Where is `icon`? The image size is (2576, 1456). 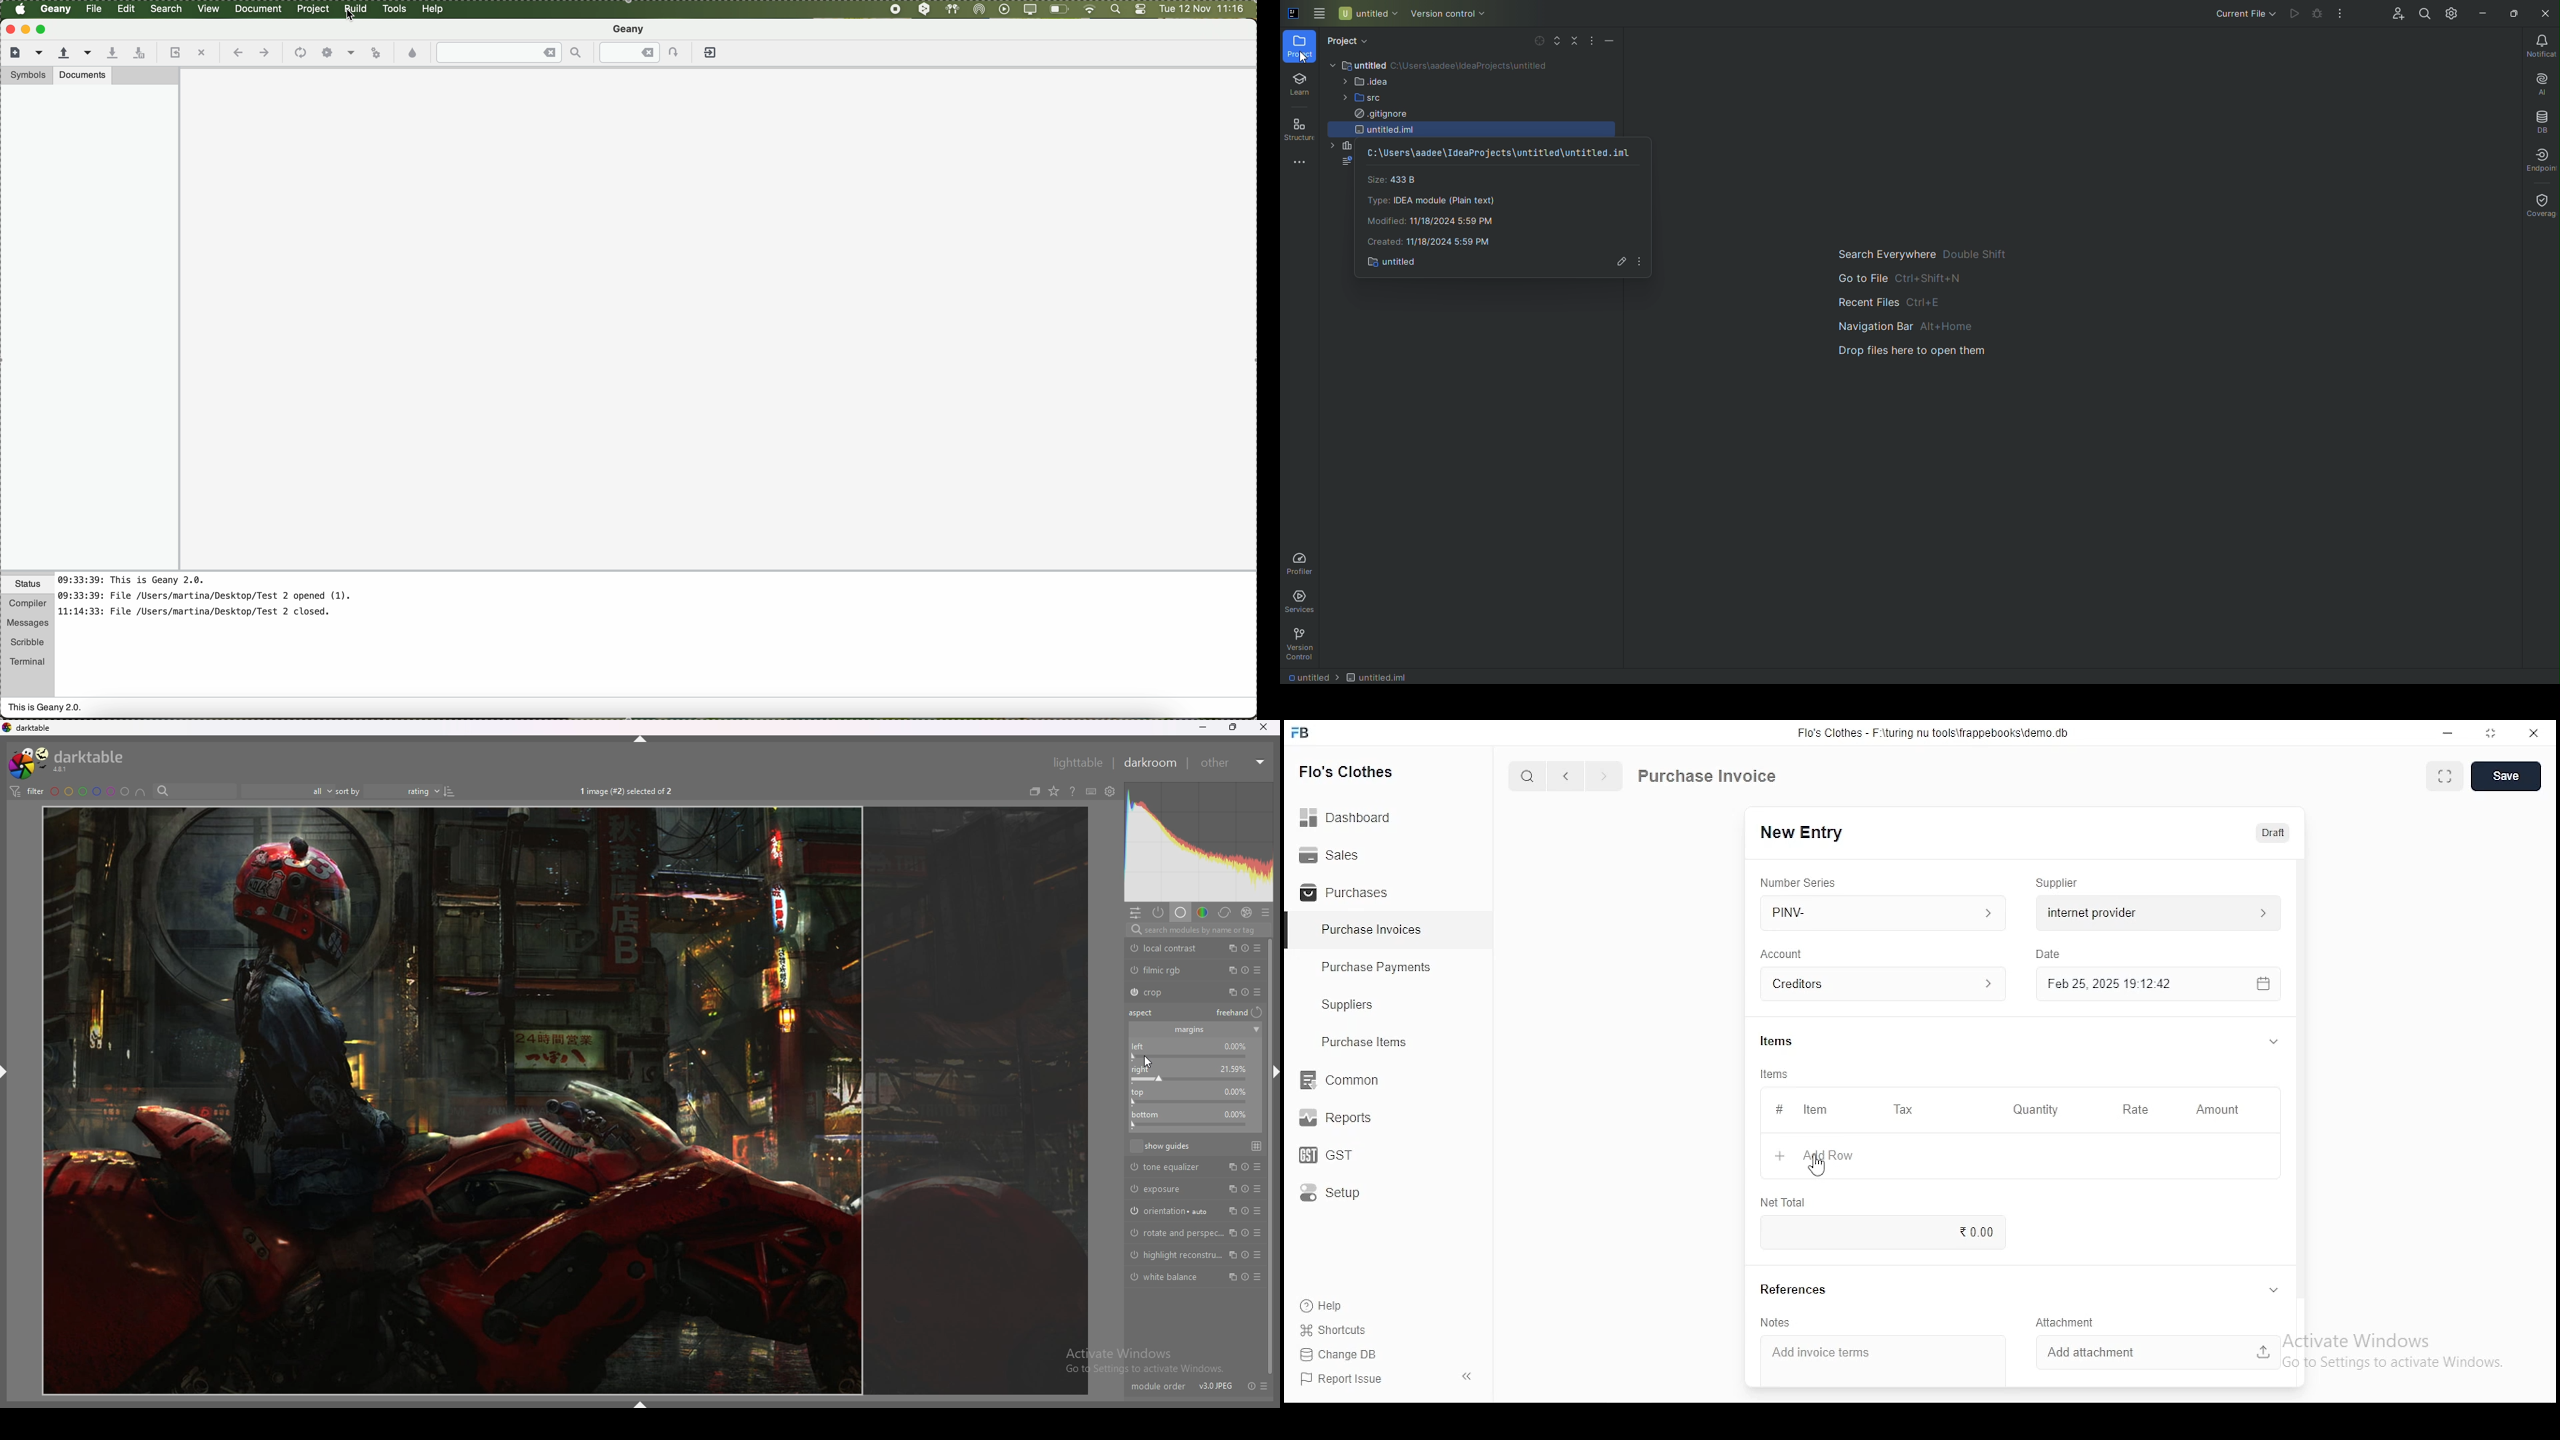 icon is located at coordinates (1301, 733).